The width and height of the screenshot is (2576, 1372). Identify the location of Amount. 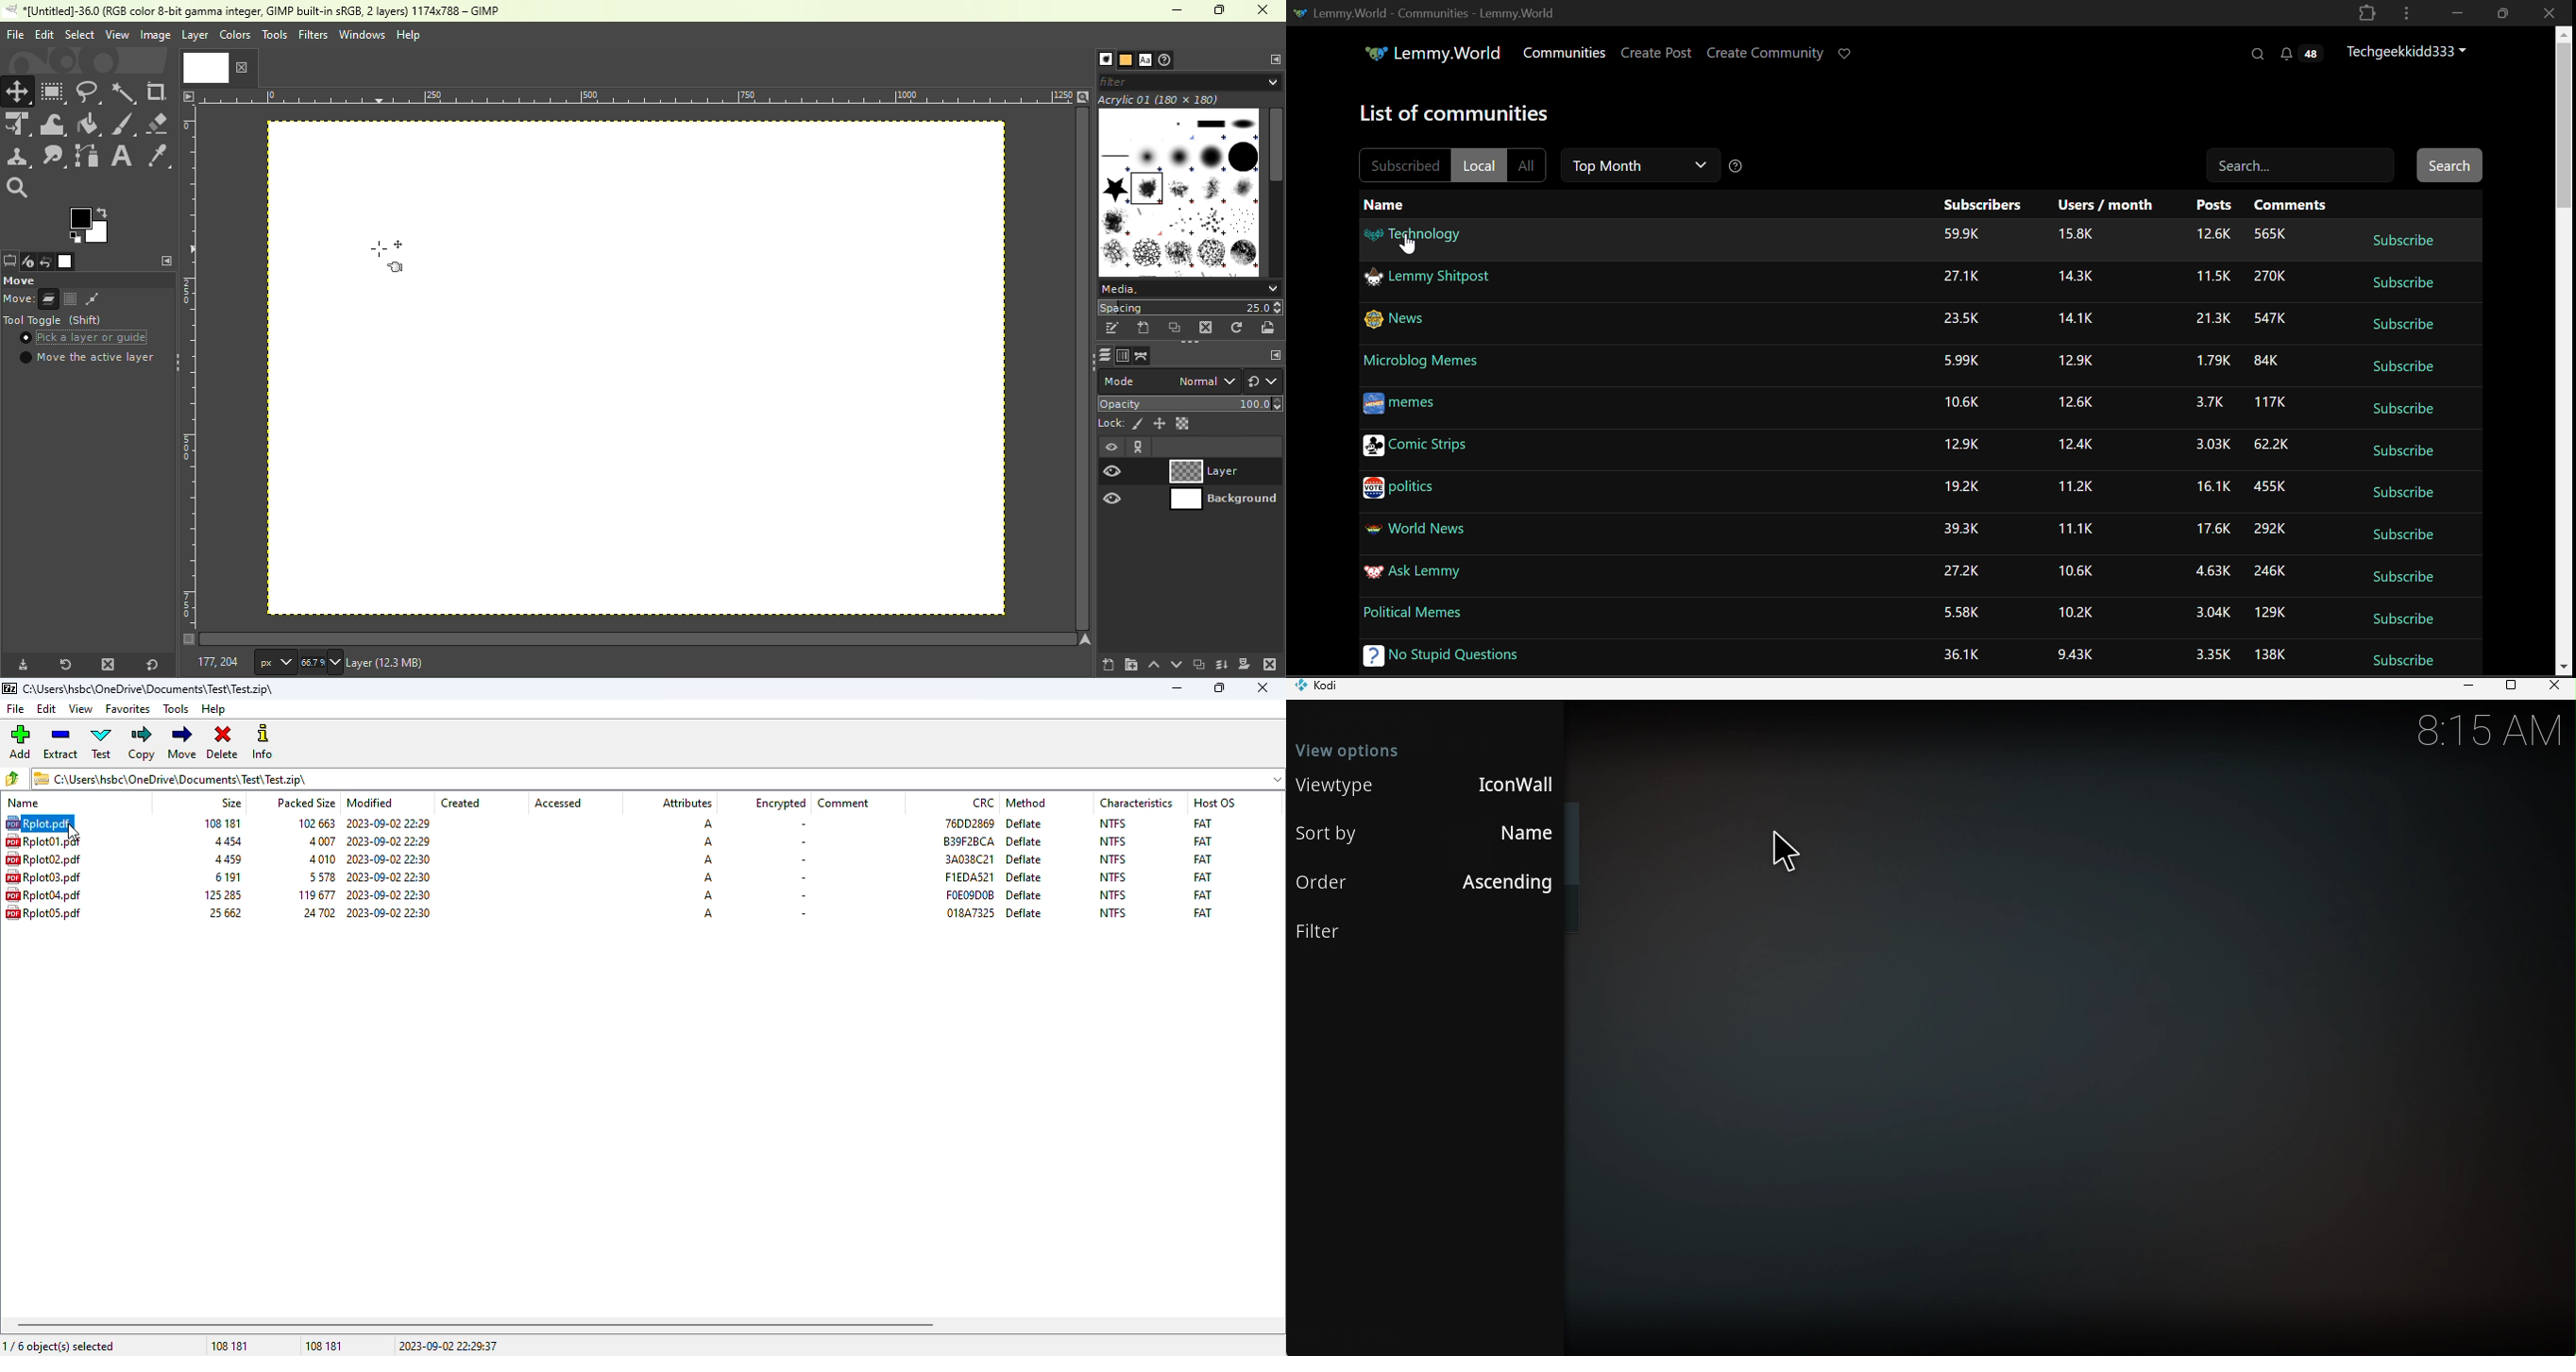
(2212, 359).